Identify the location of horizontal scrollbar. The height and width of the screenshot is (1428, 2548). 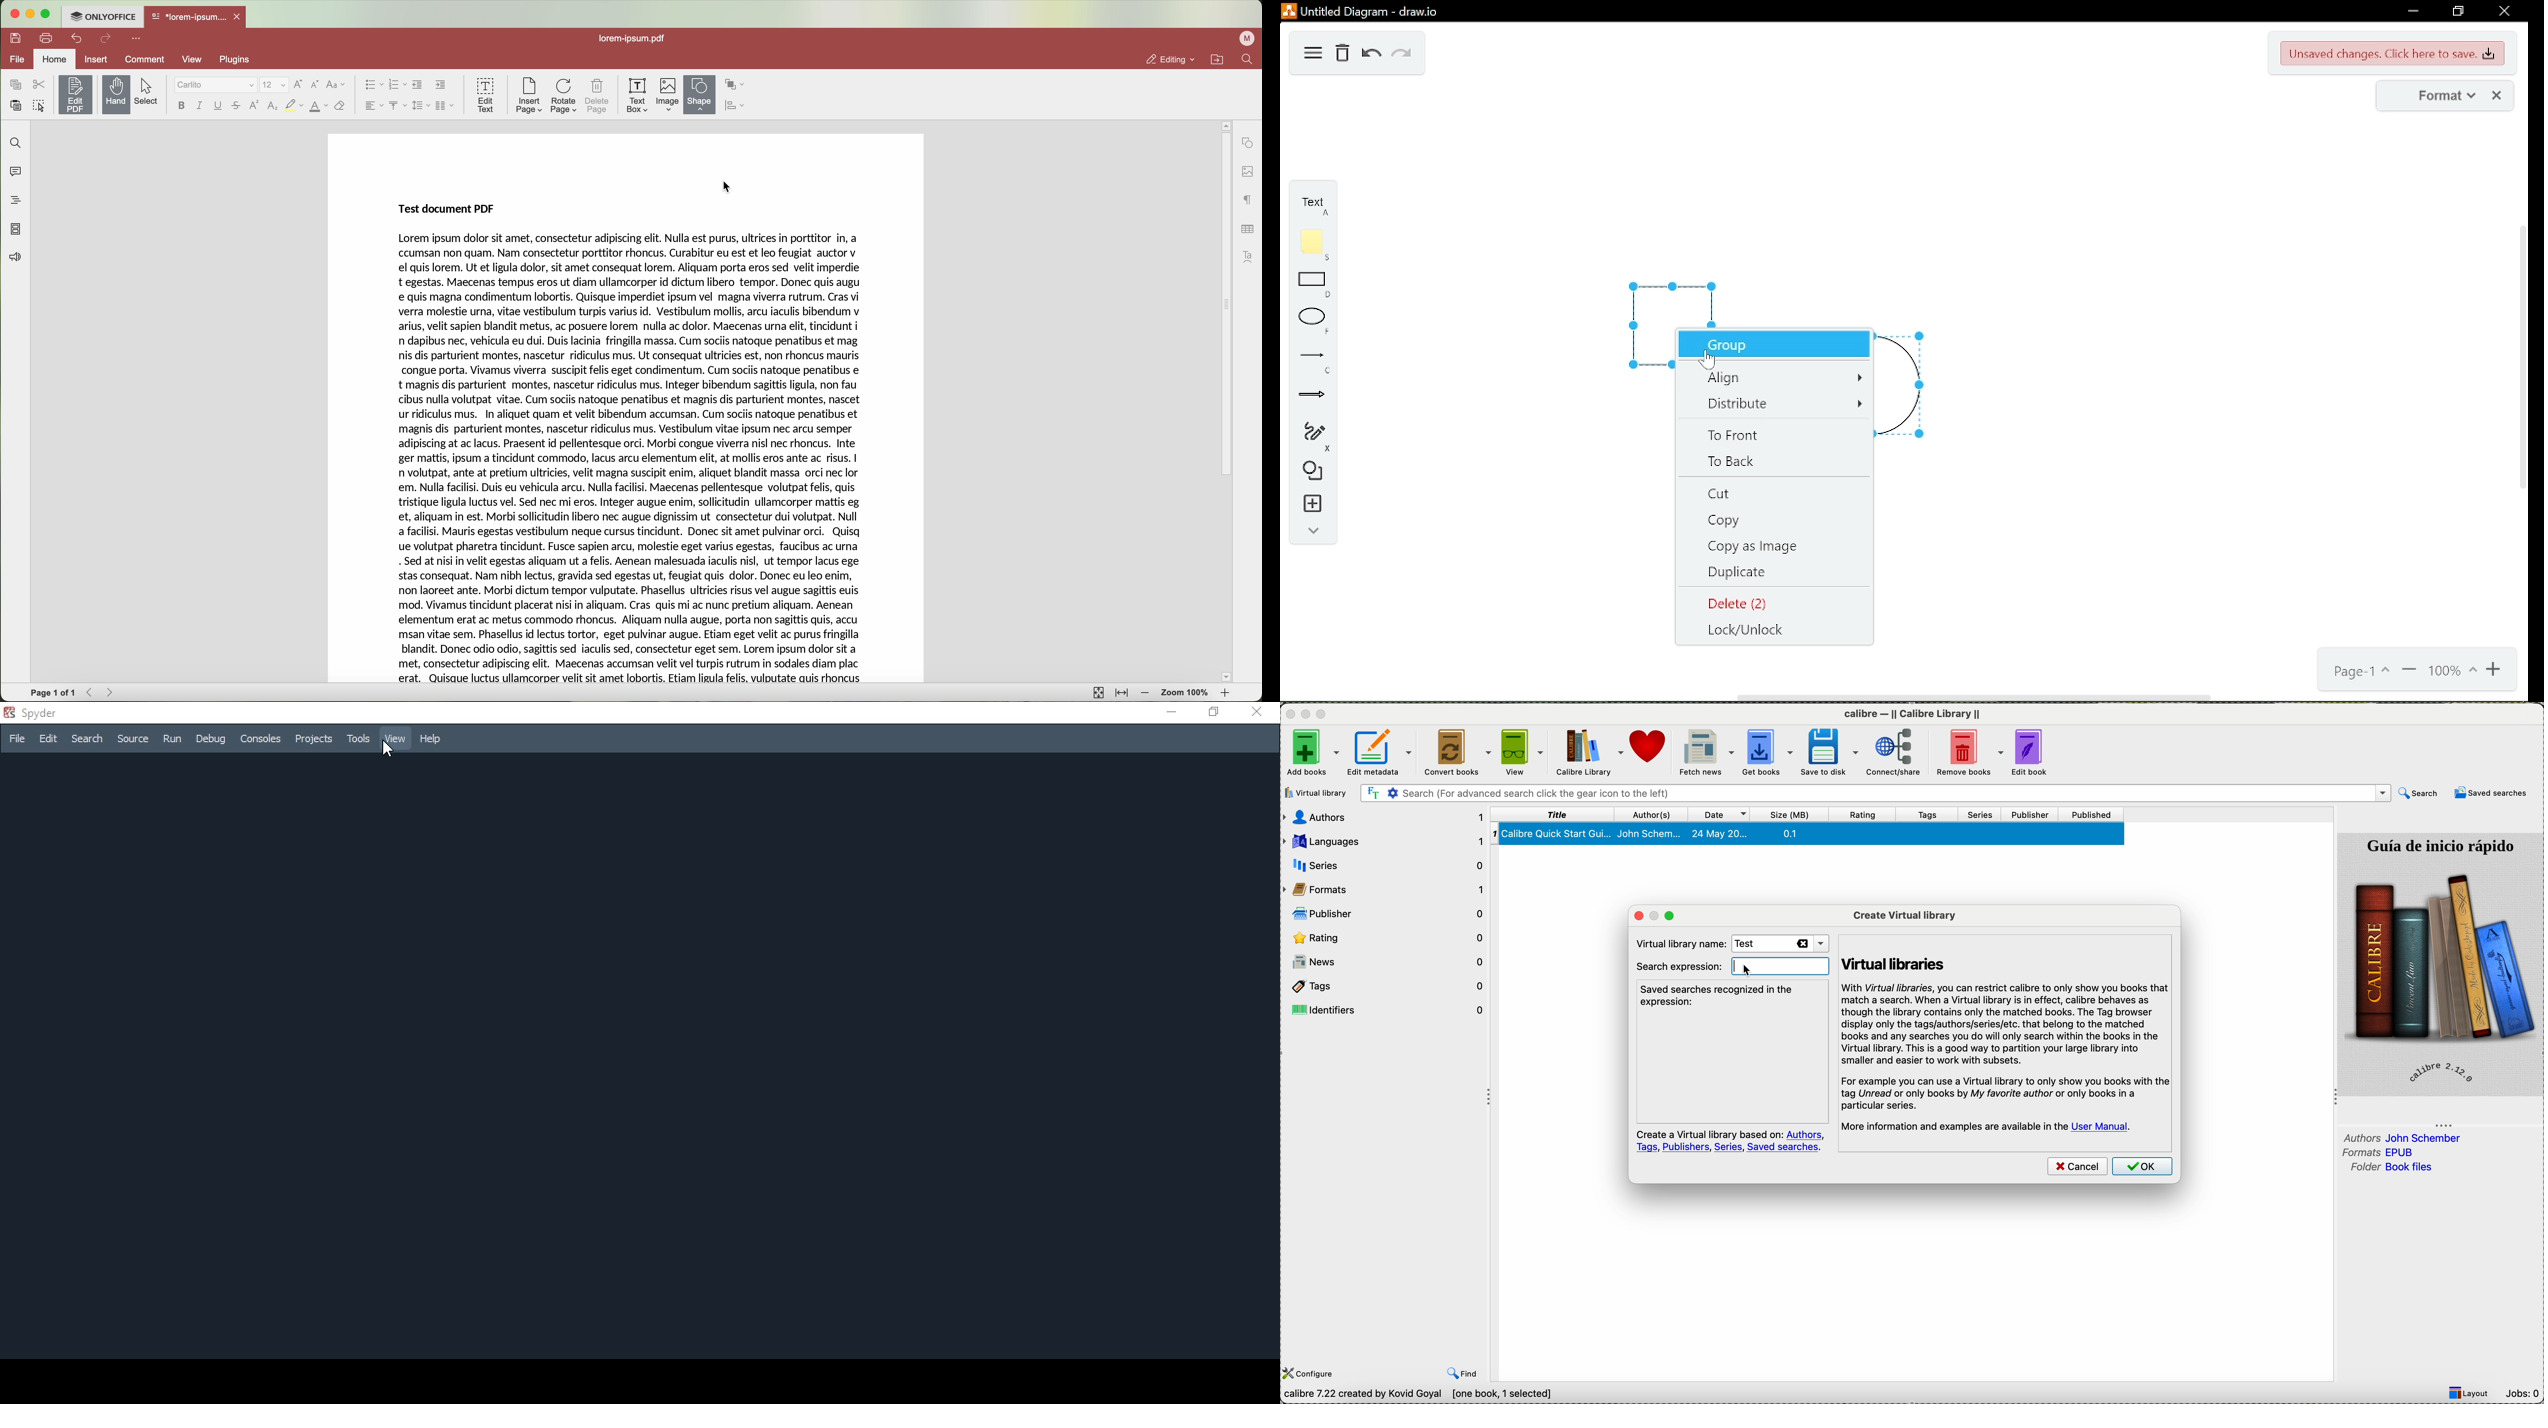
(1976, 697).